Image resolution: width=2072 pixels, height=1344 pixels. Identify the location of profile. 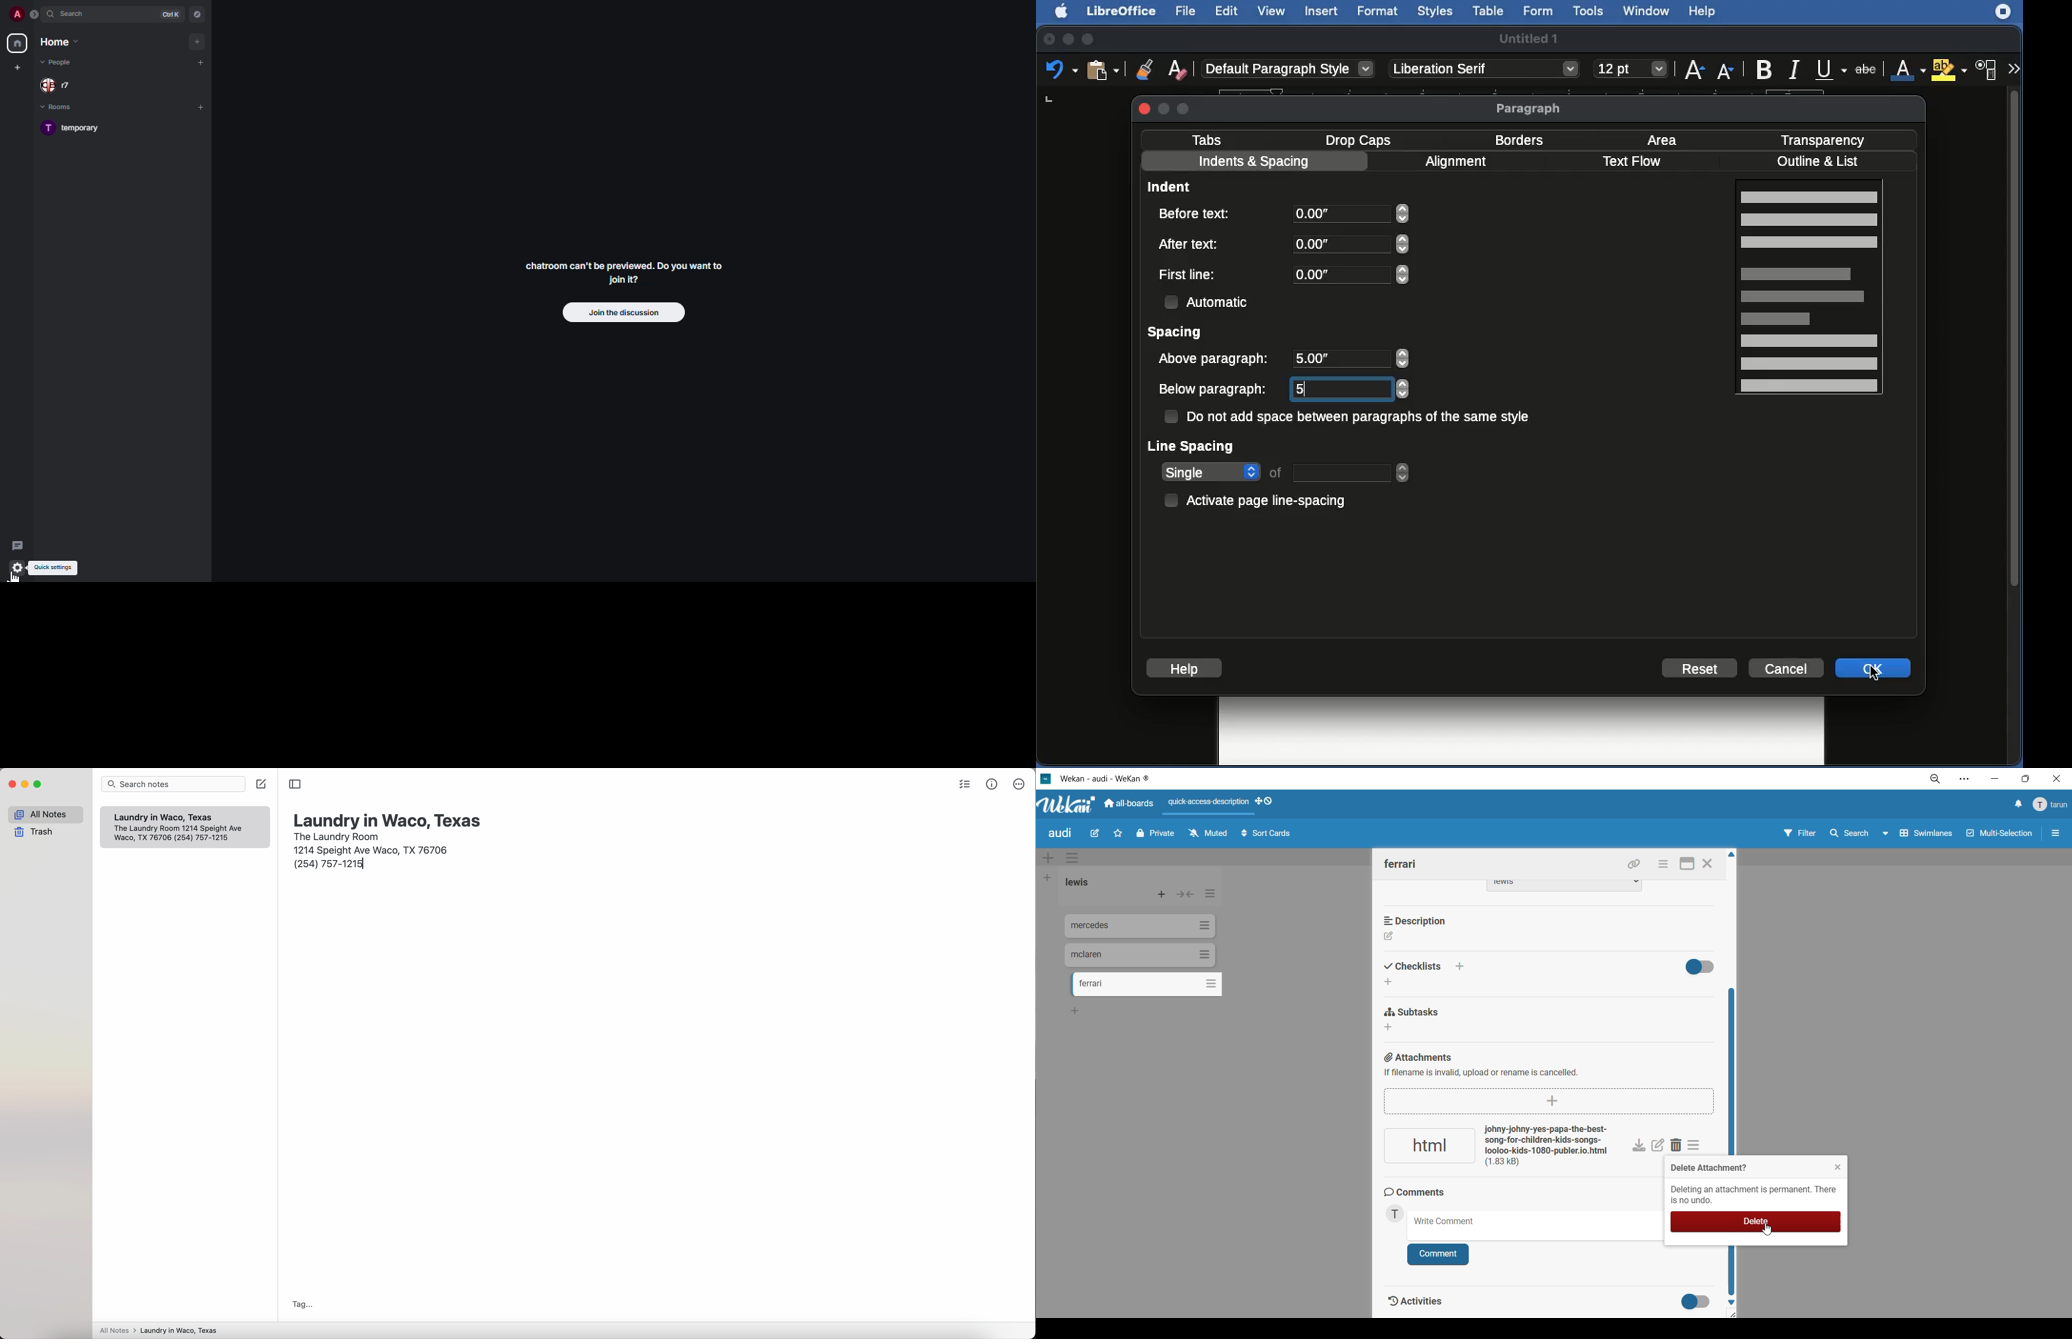
(17, 14).